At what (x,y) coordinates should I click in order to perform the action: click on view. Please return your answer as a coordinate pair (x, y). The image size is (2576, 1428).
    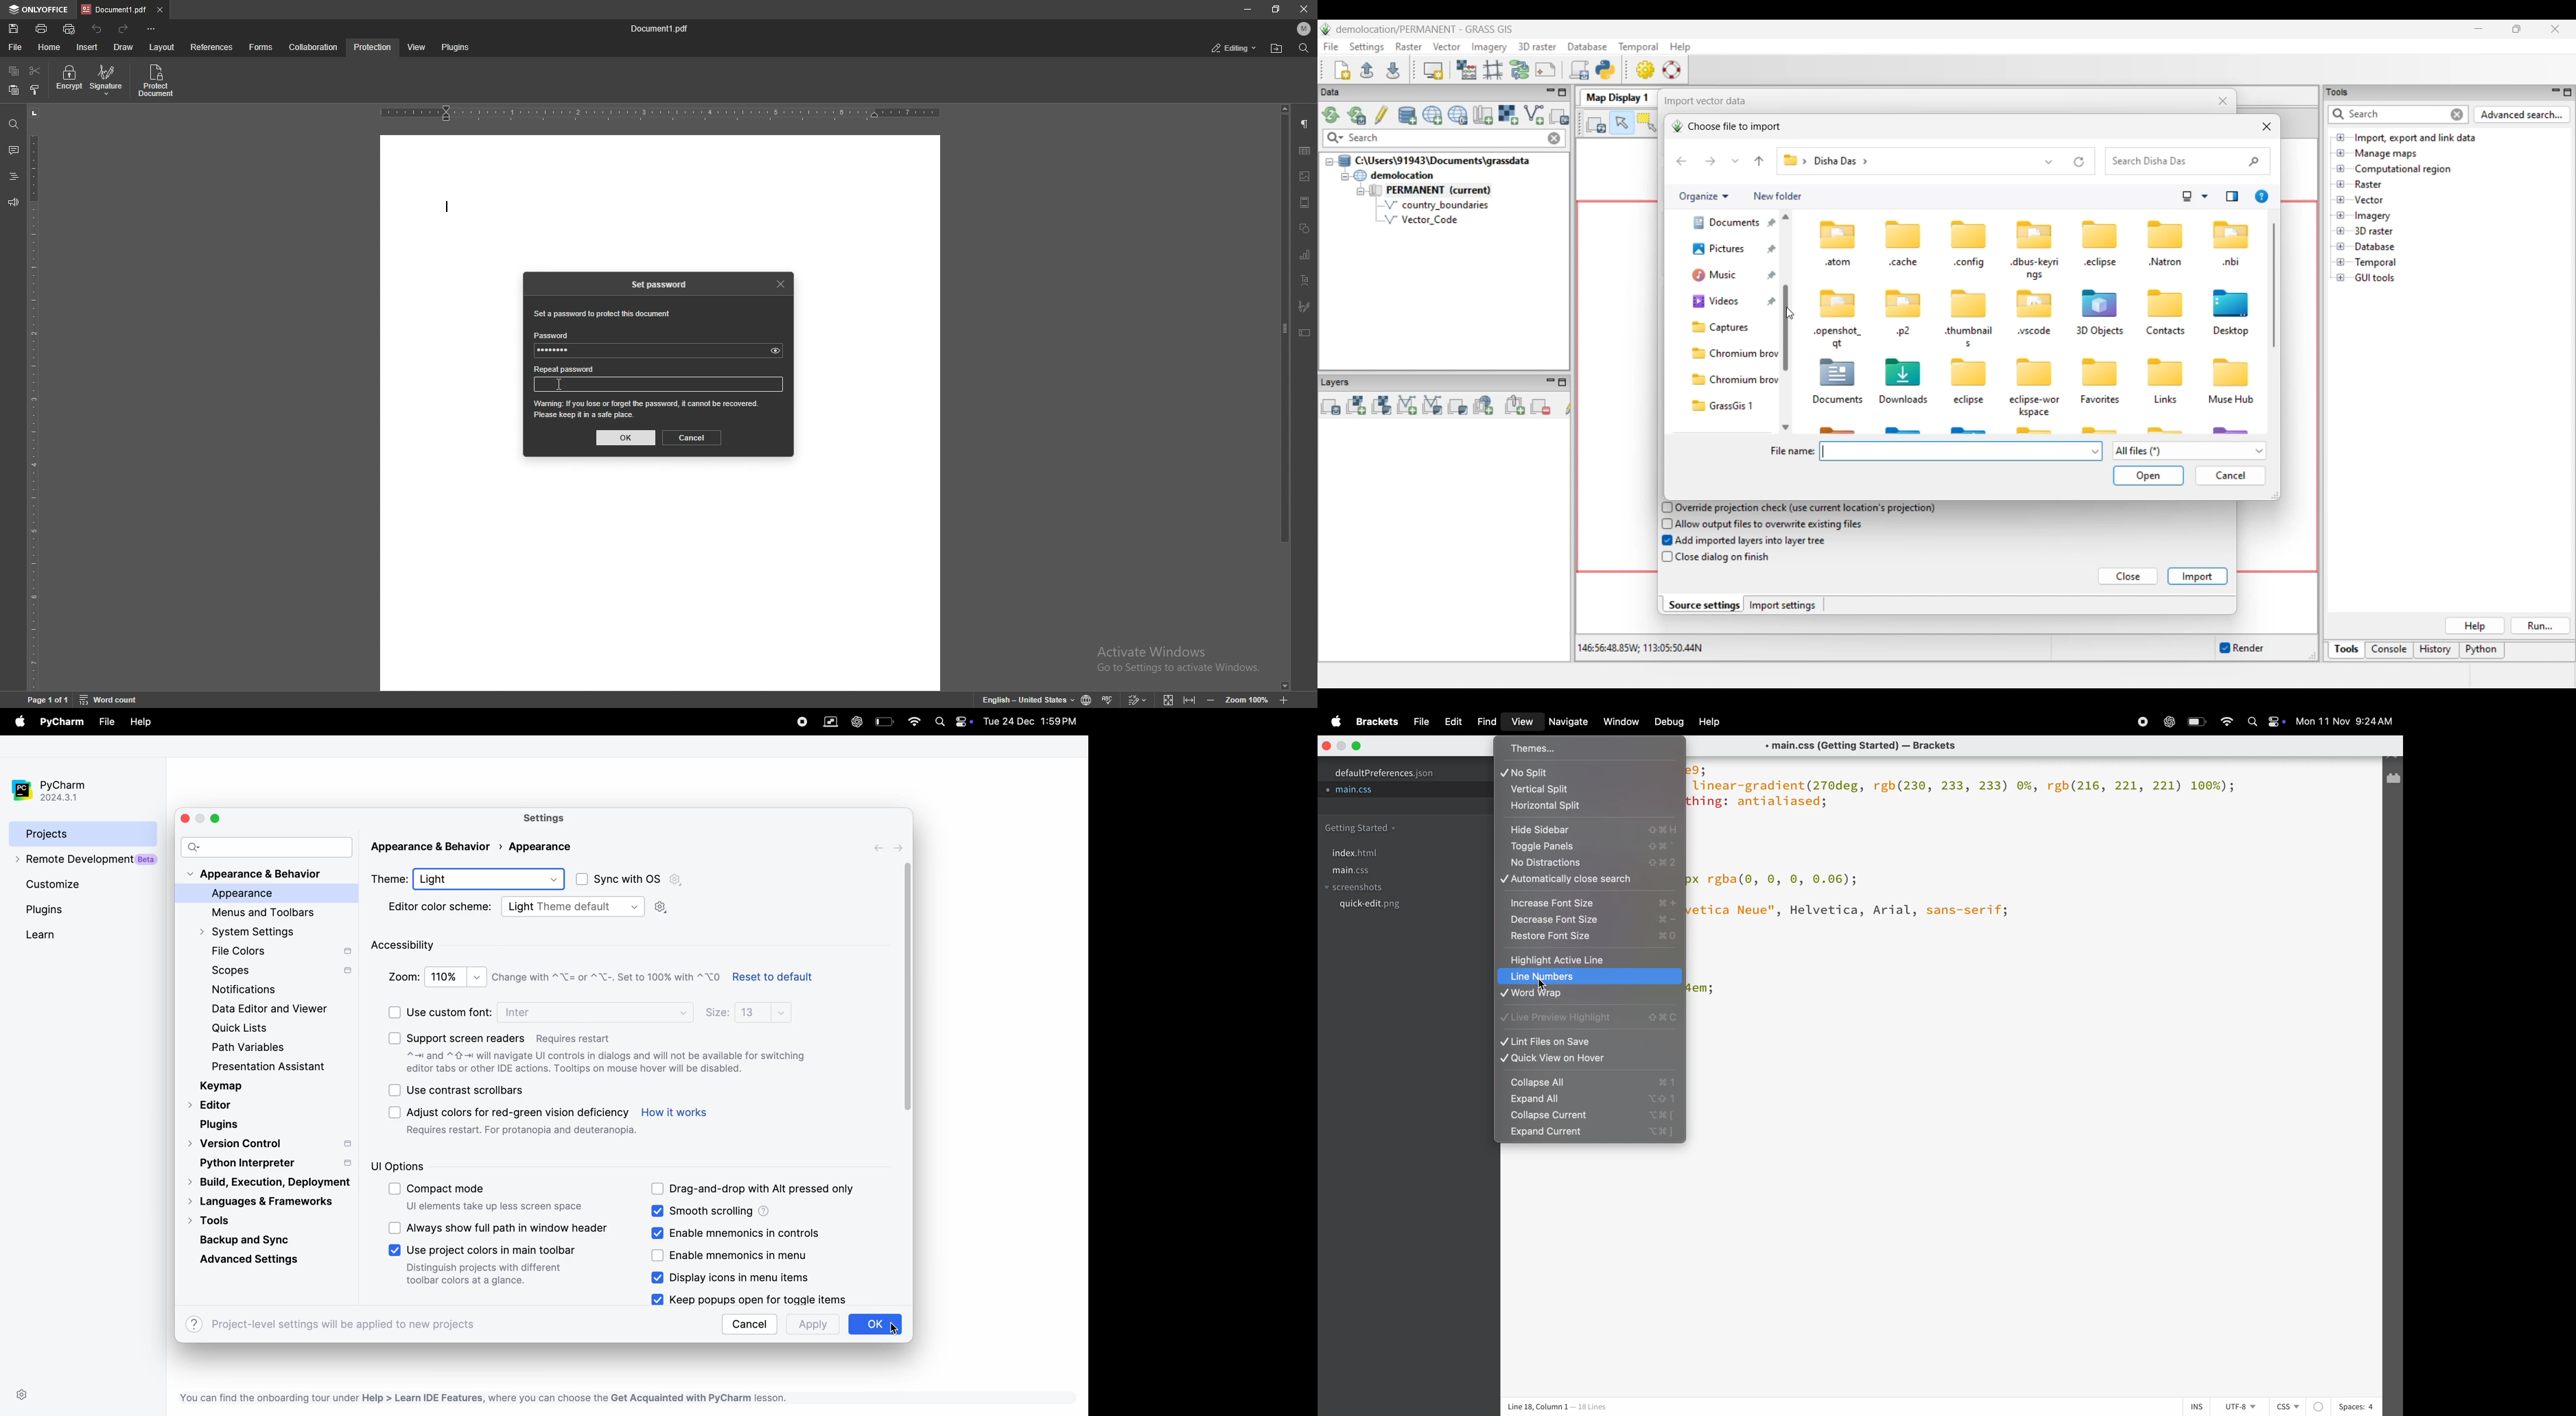
    Looking at the image, I should click on (1519, 724).